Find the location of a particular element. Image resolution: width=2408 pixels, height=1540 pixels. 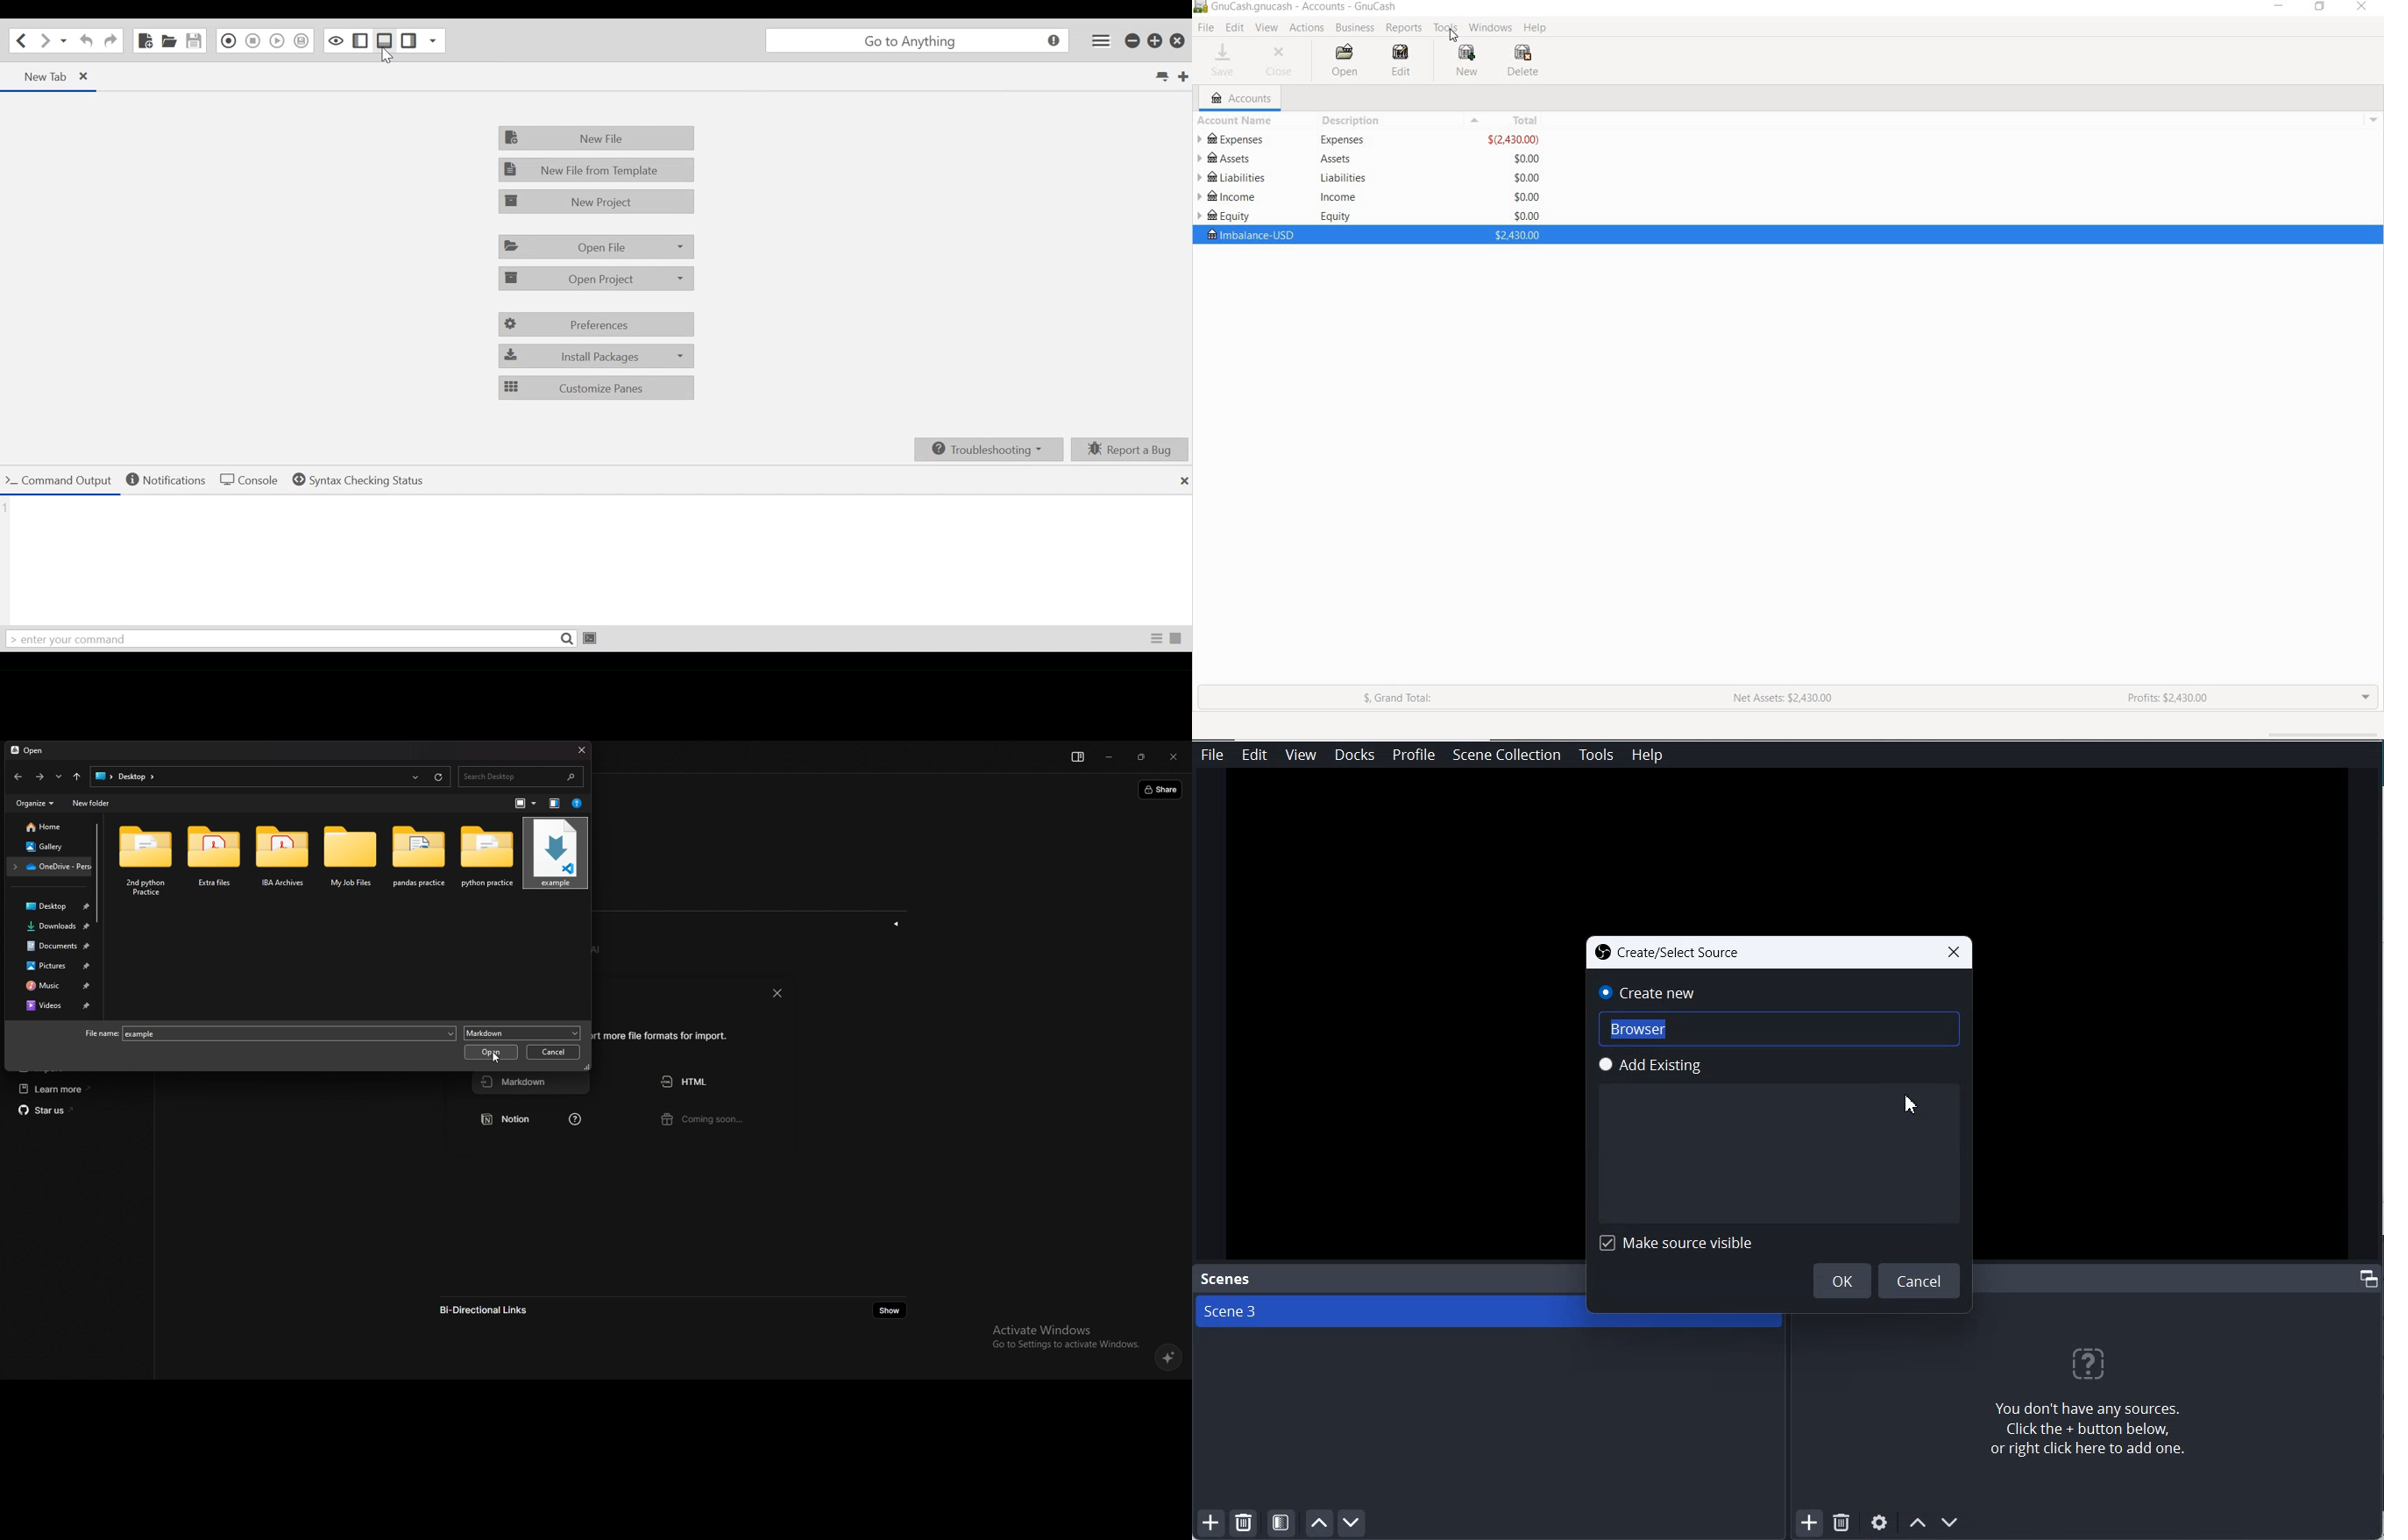

markdown file is located at coordinates (555, 854).